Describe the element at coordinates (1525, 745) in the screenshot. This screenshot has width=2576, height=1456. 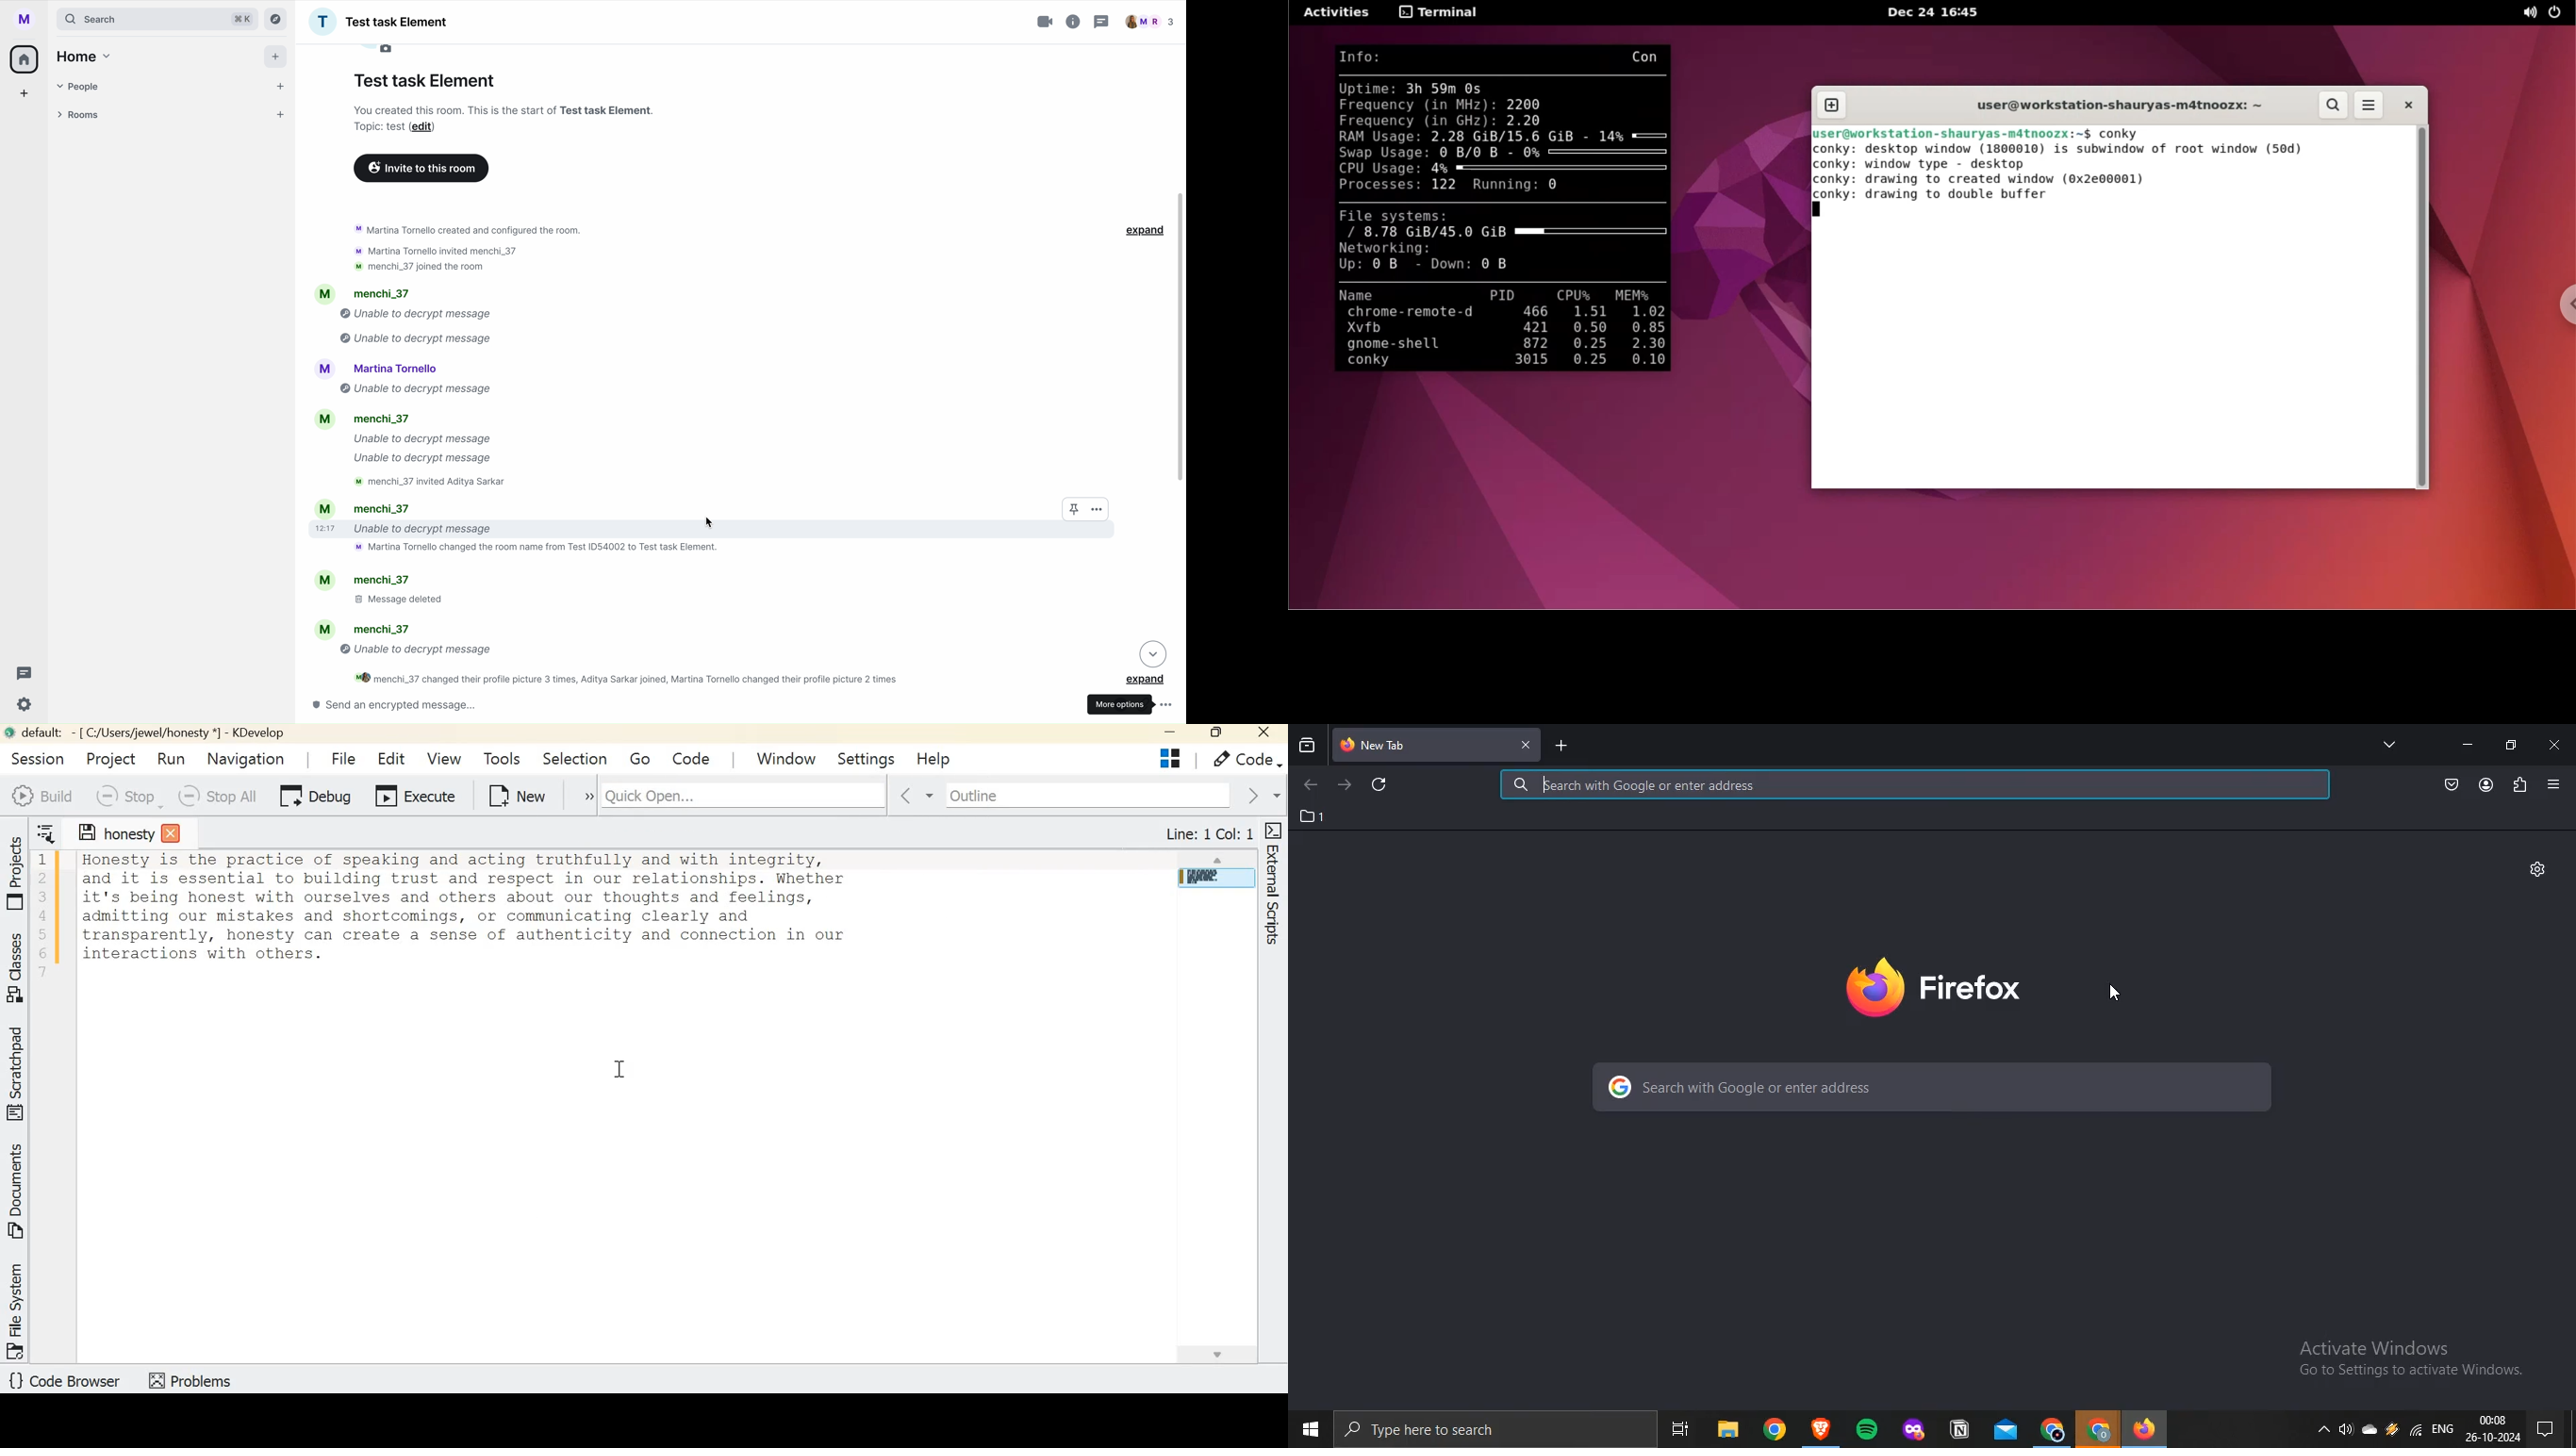
I see `close tab` at that location.